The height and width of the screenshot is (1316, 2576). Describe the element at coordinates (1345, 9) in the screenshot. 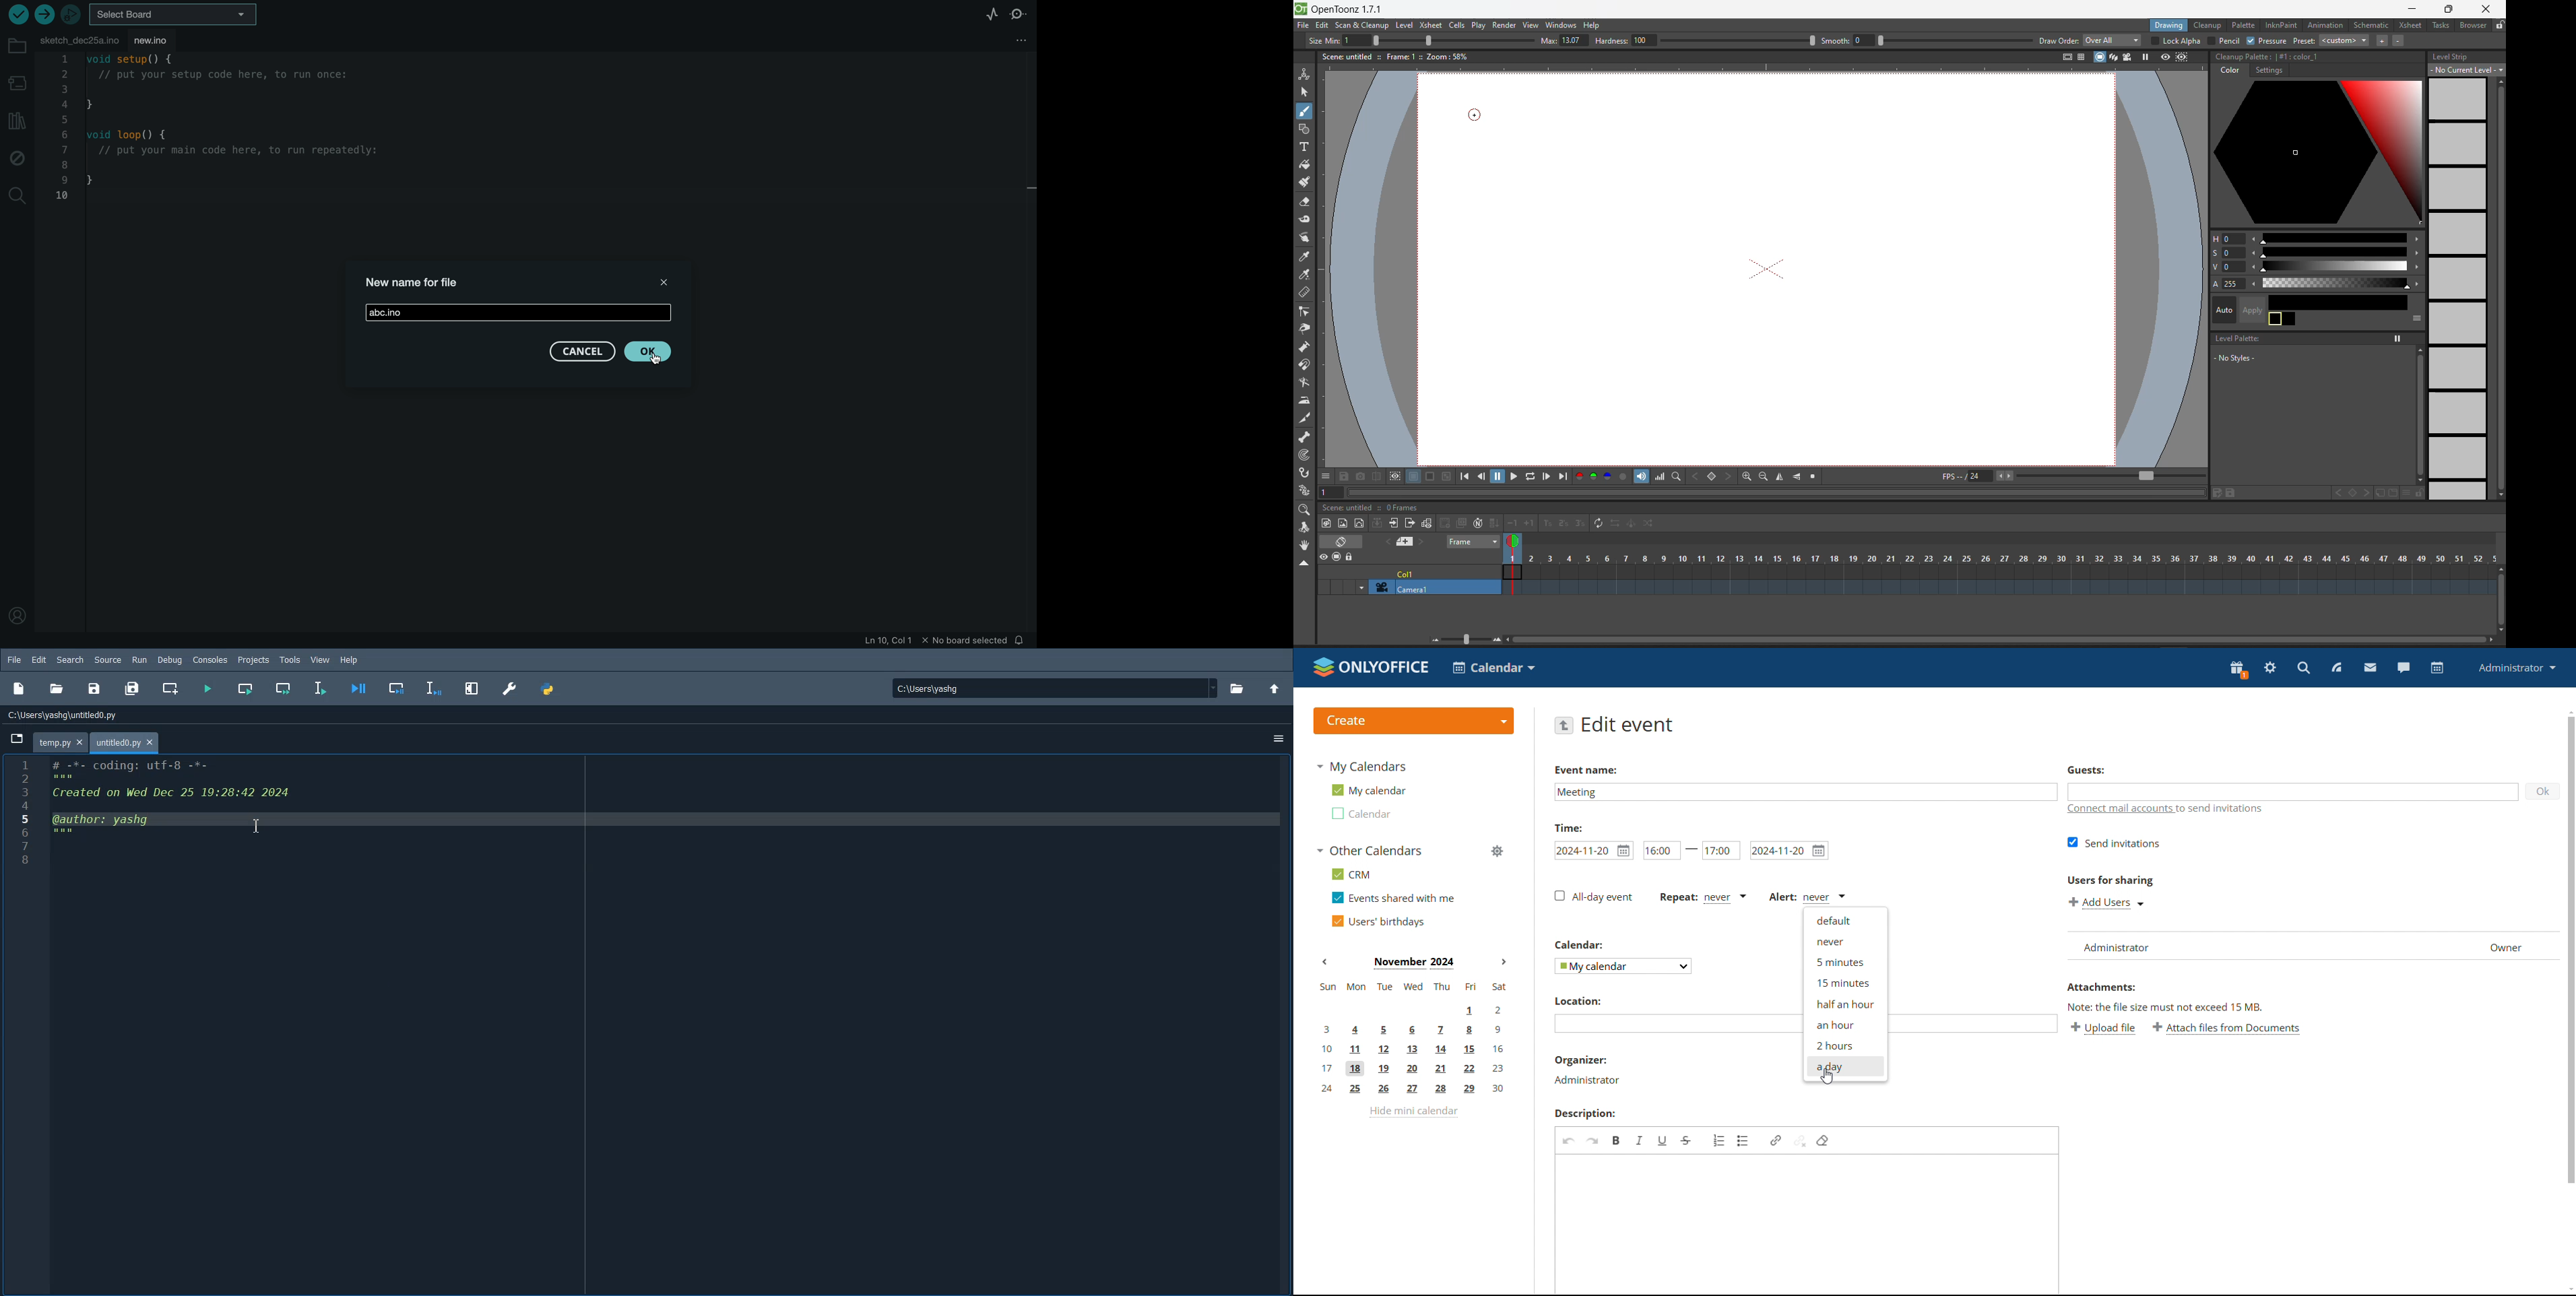

I see `app title and logo` at that location.